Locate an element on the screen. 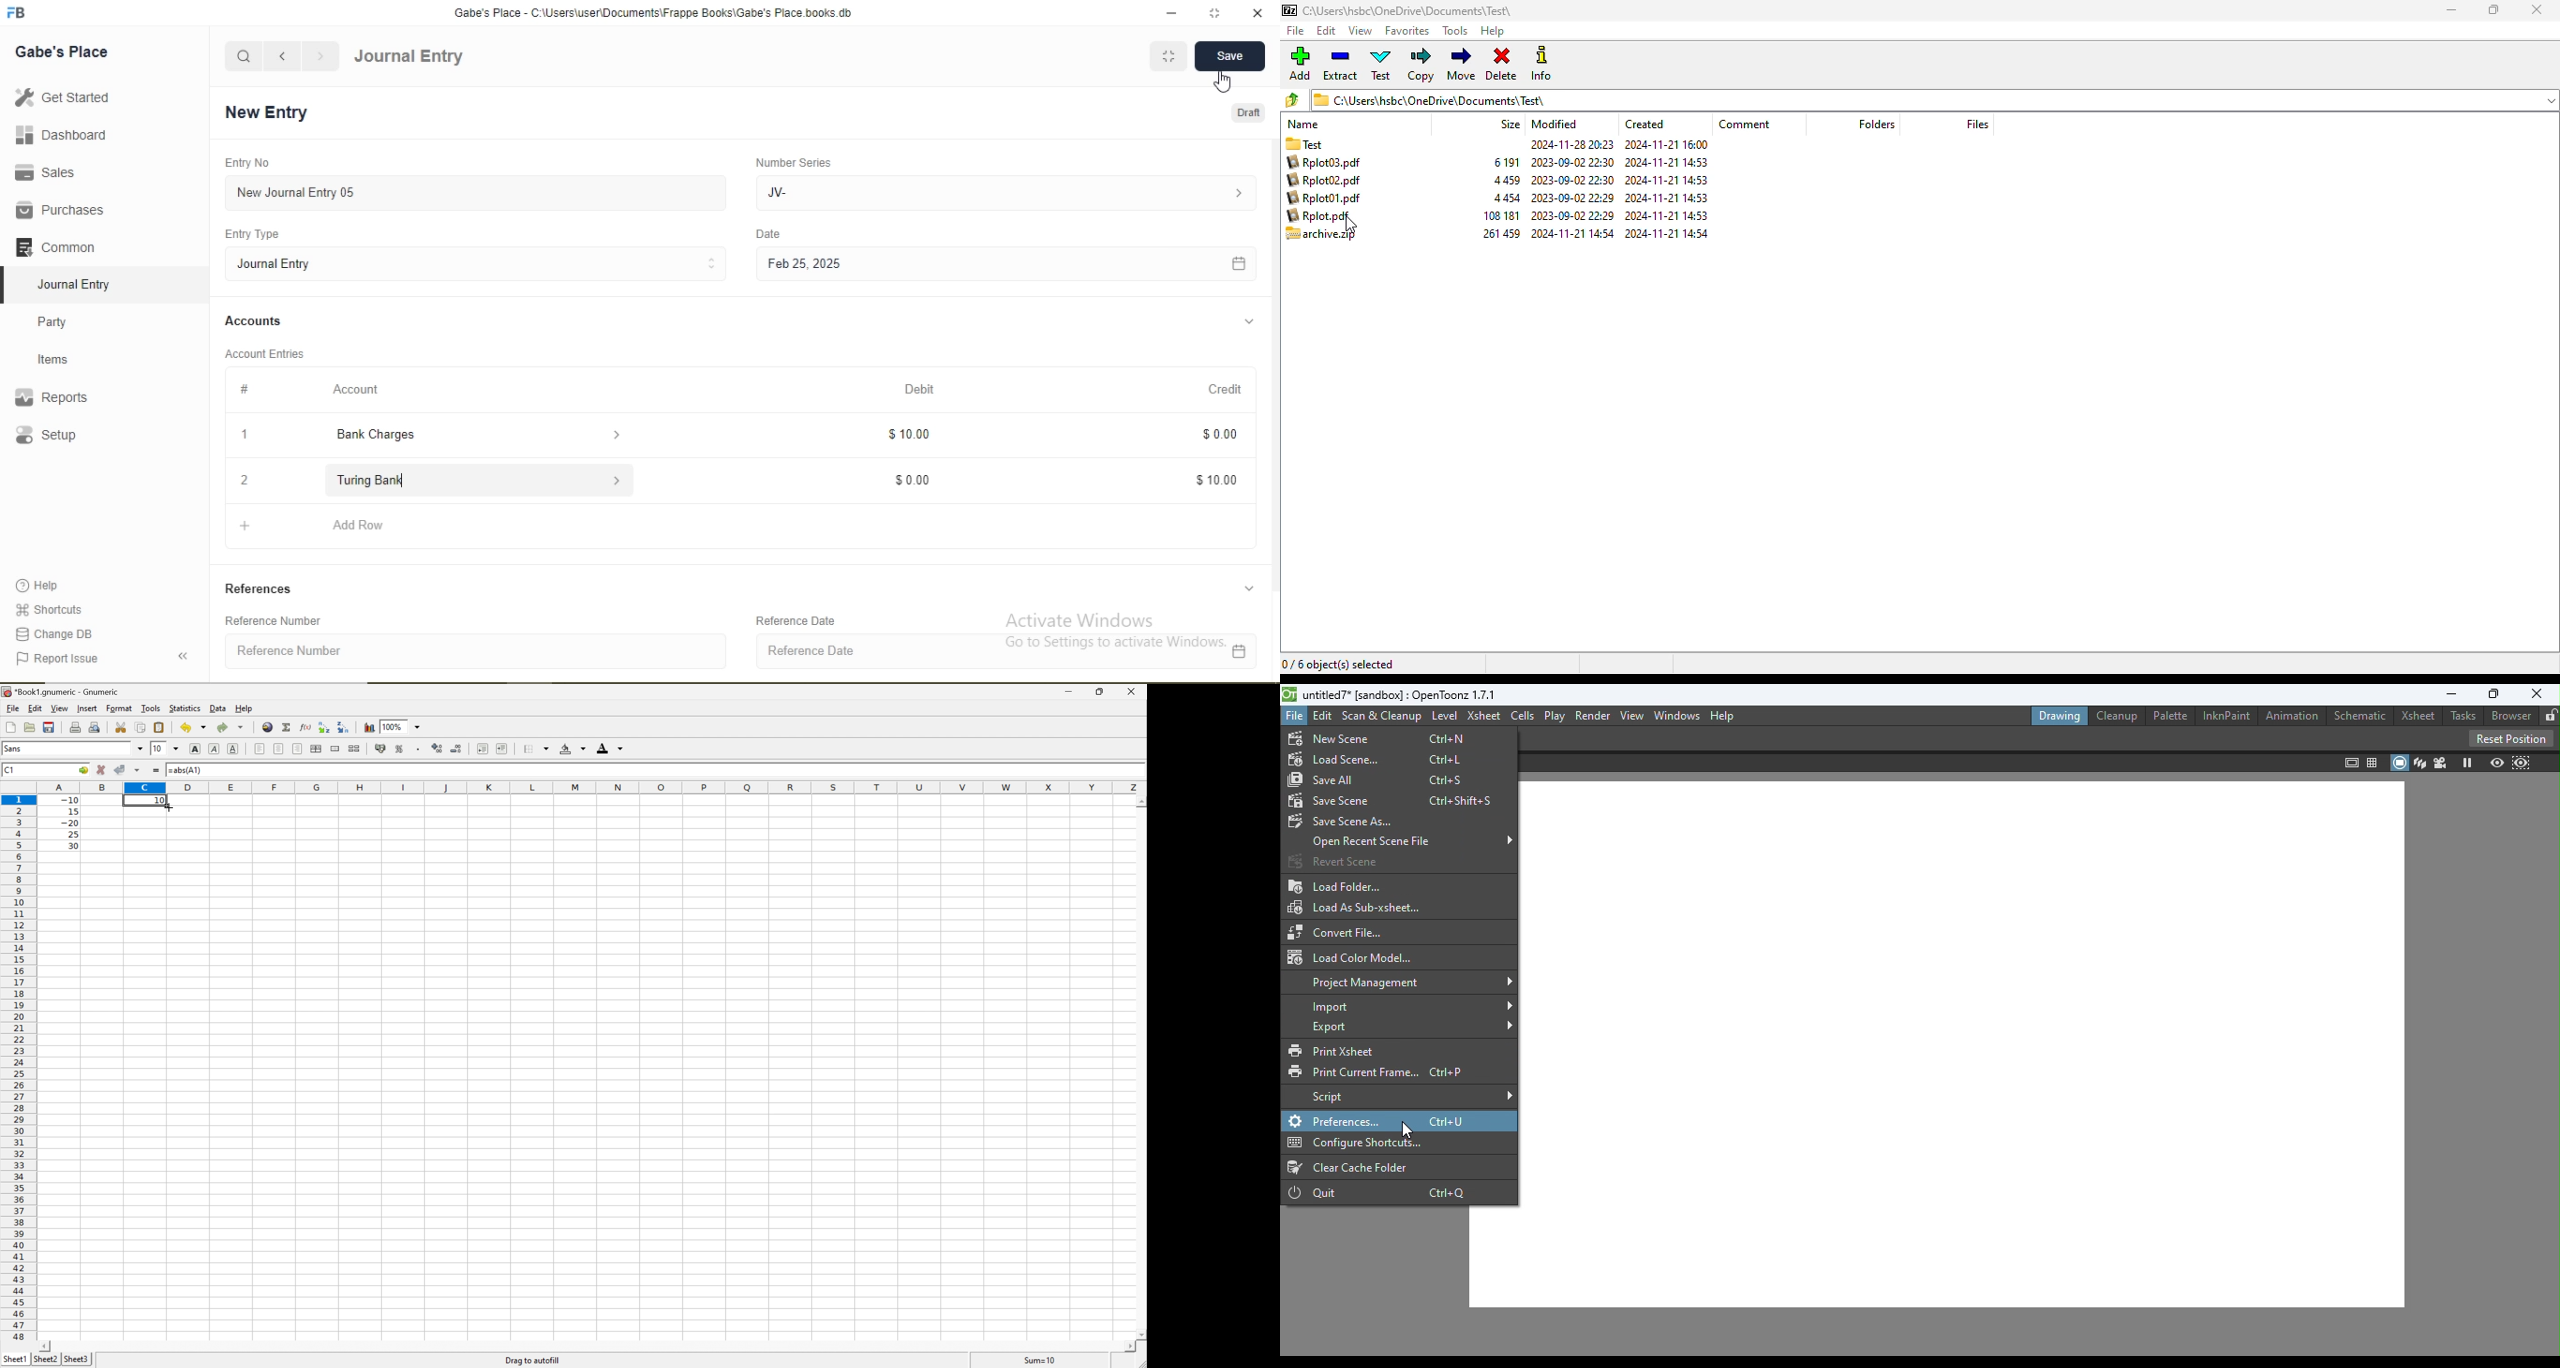  Export is located at coordinates (1413, 1027).